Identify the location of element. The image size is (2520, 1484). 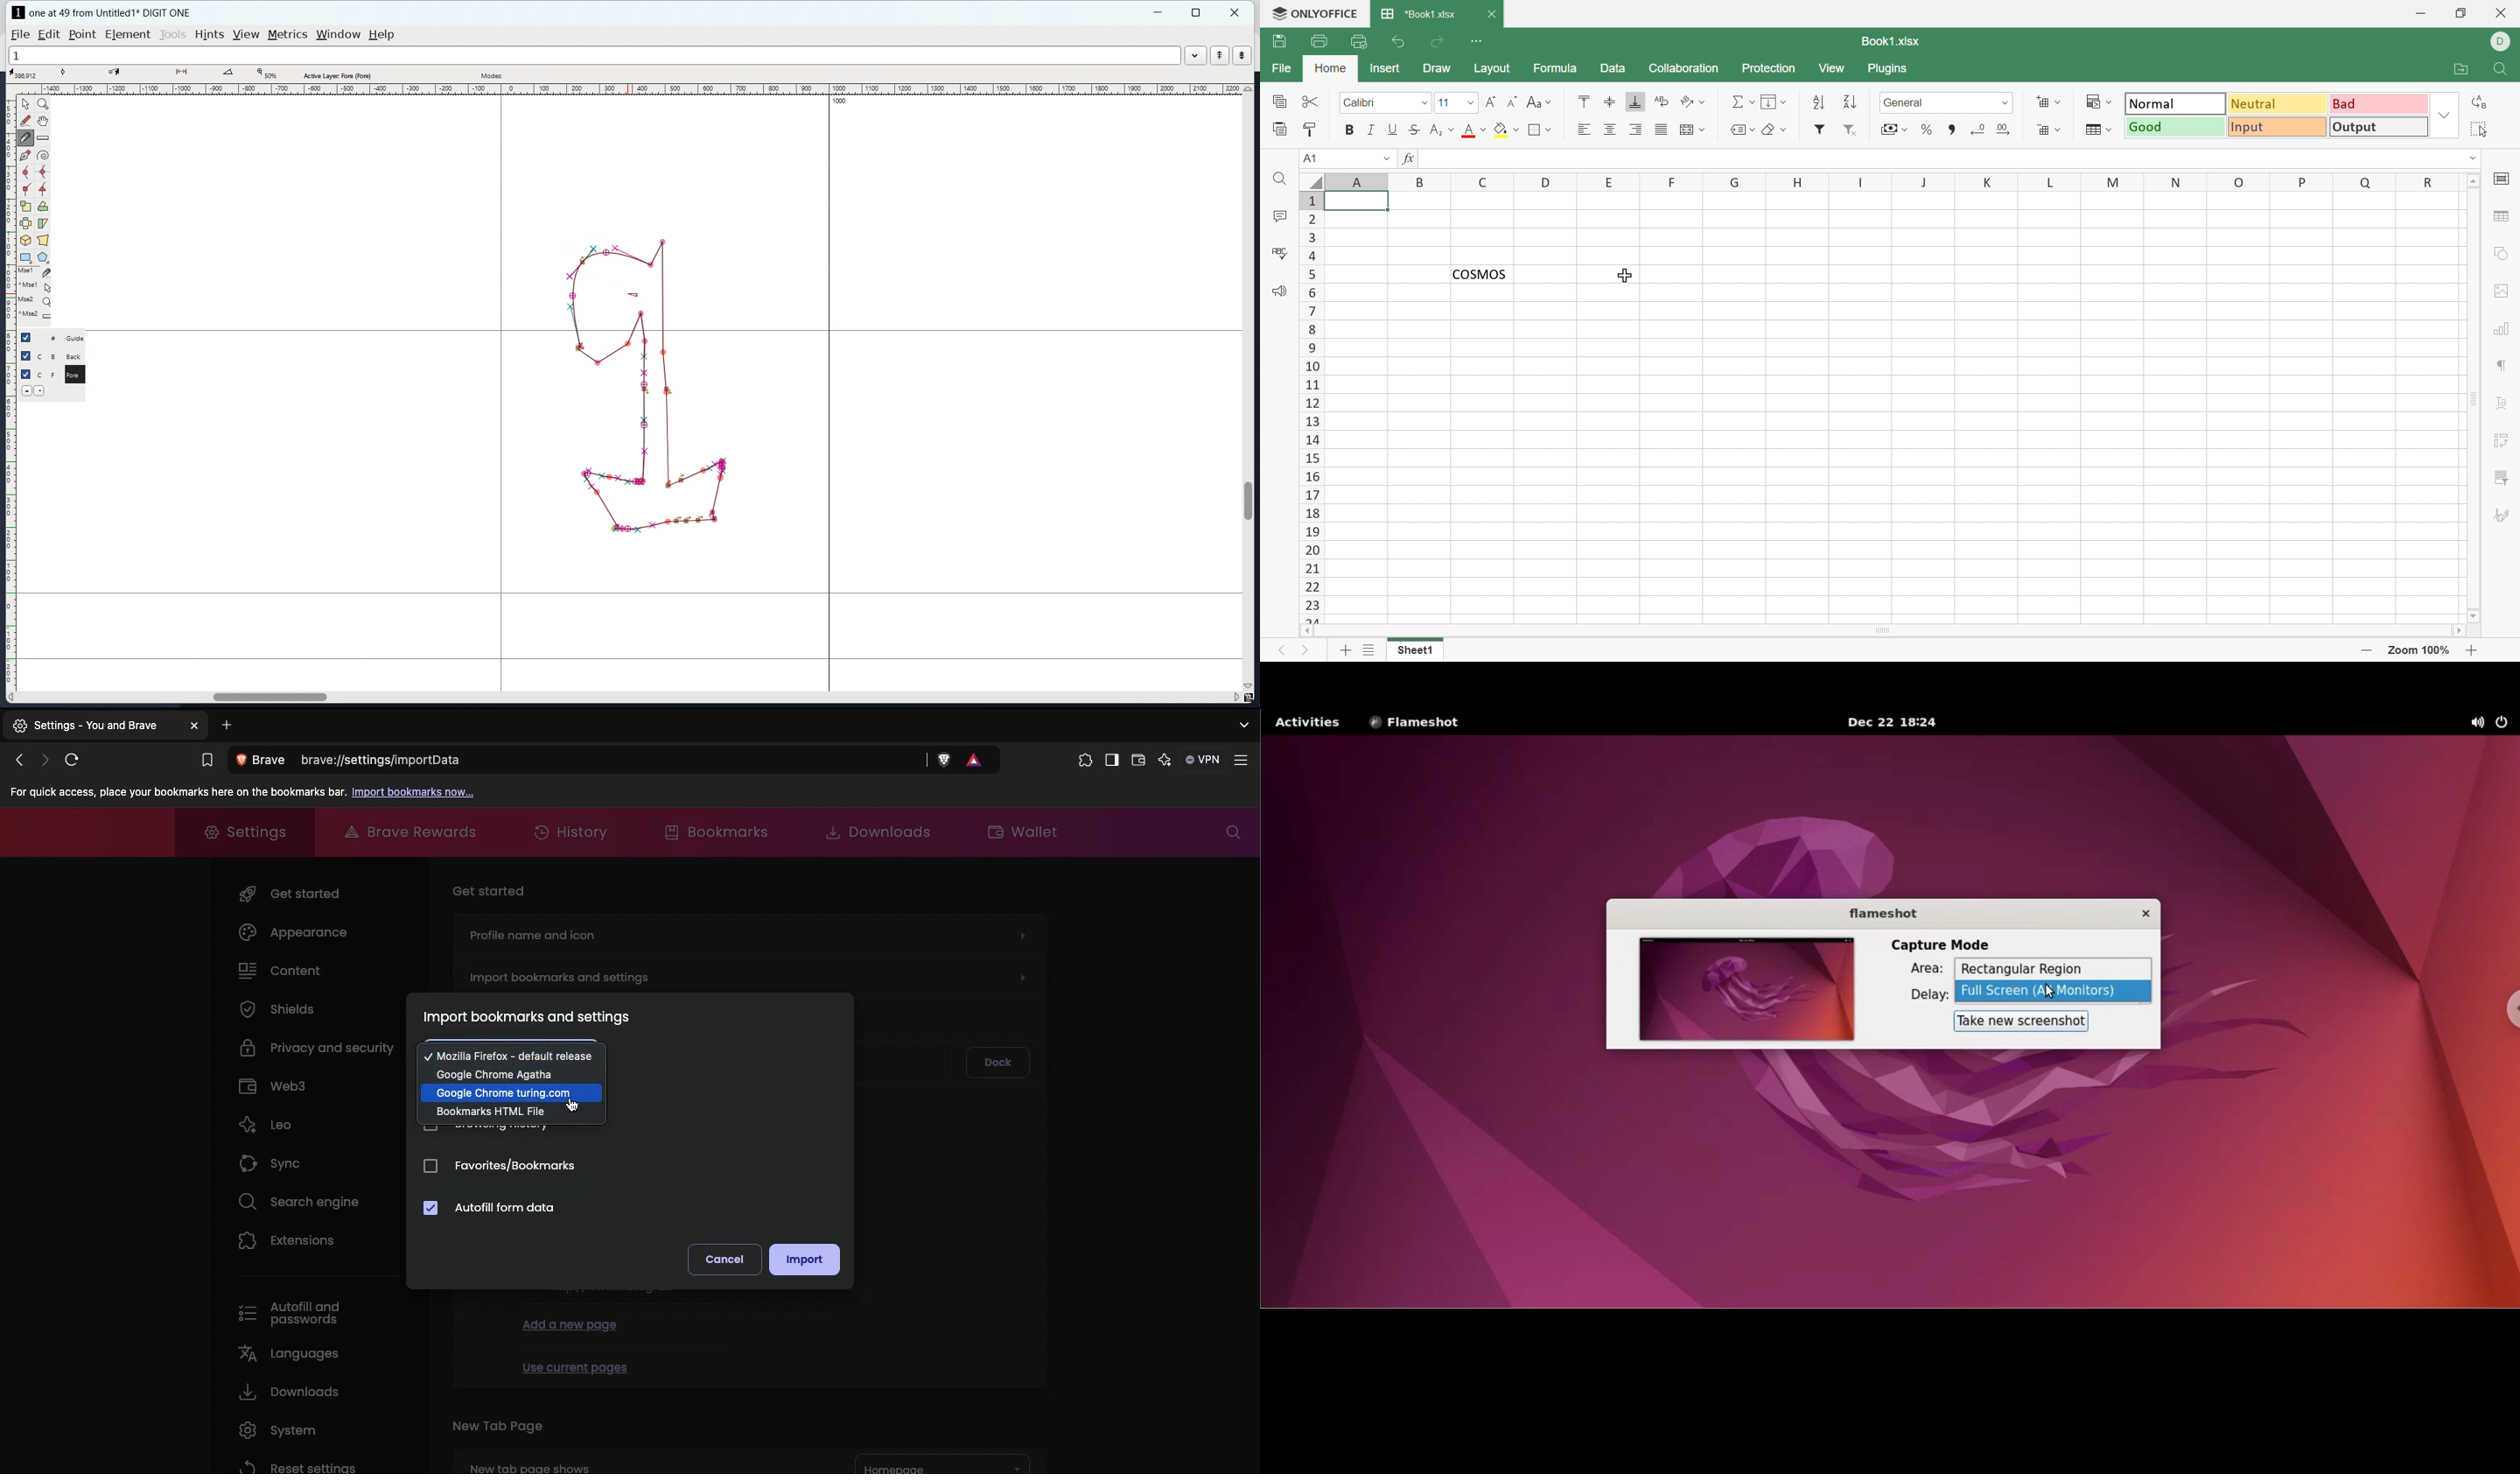
(127, 34).